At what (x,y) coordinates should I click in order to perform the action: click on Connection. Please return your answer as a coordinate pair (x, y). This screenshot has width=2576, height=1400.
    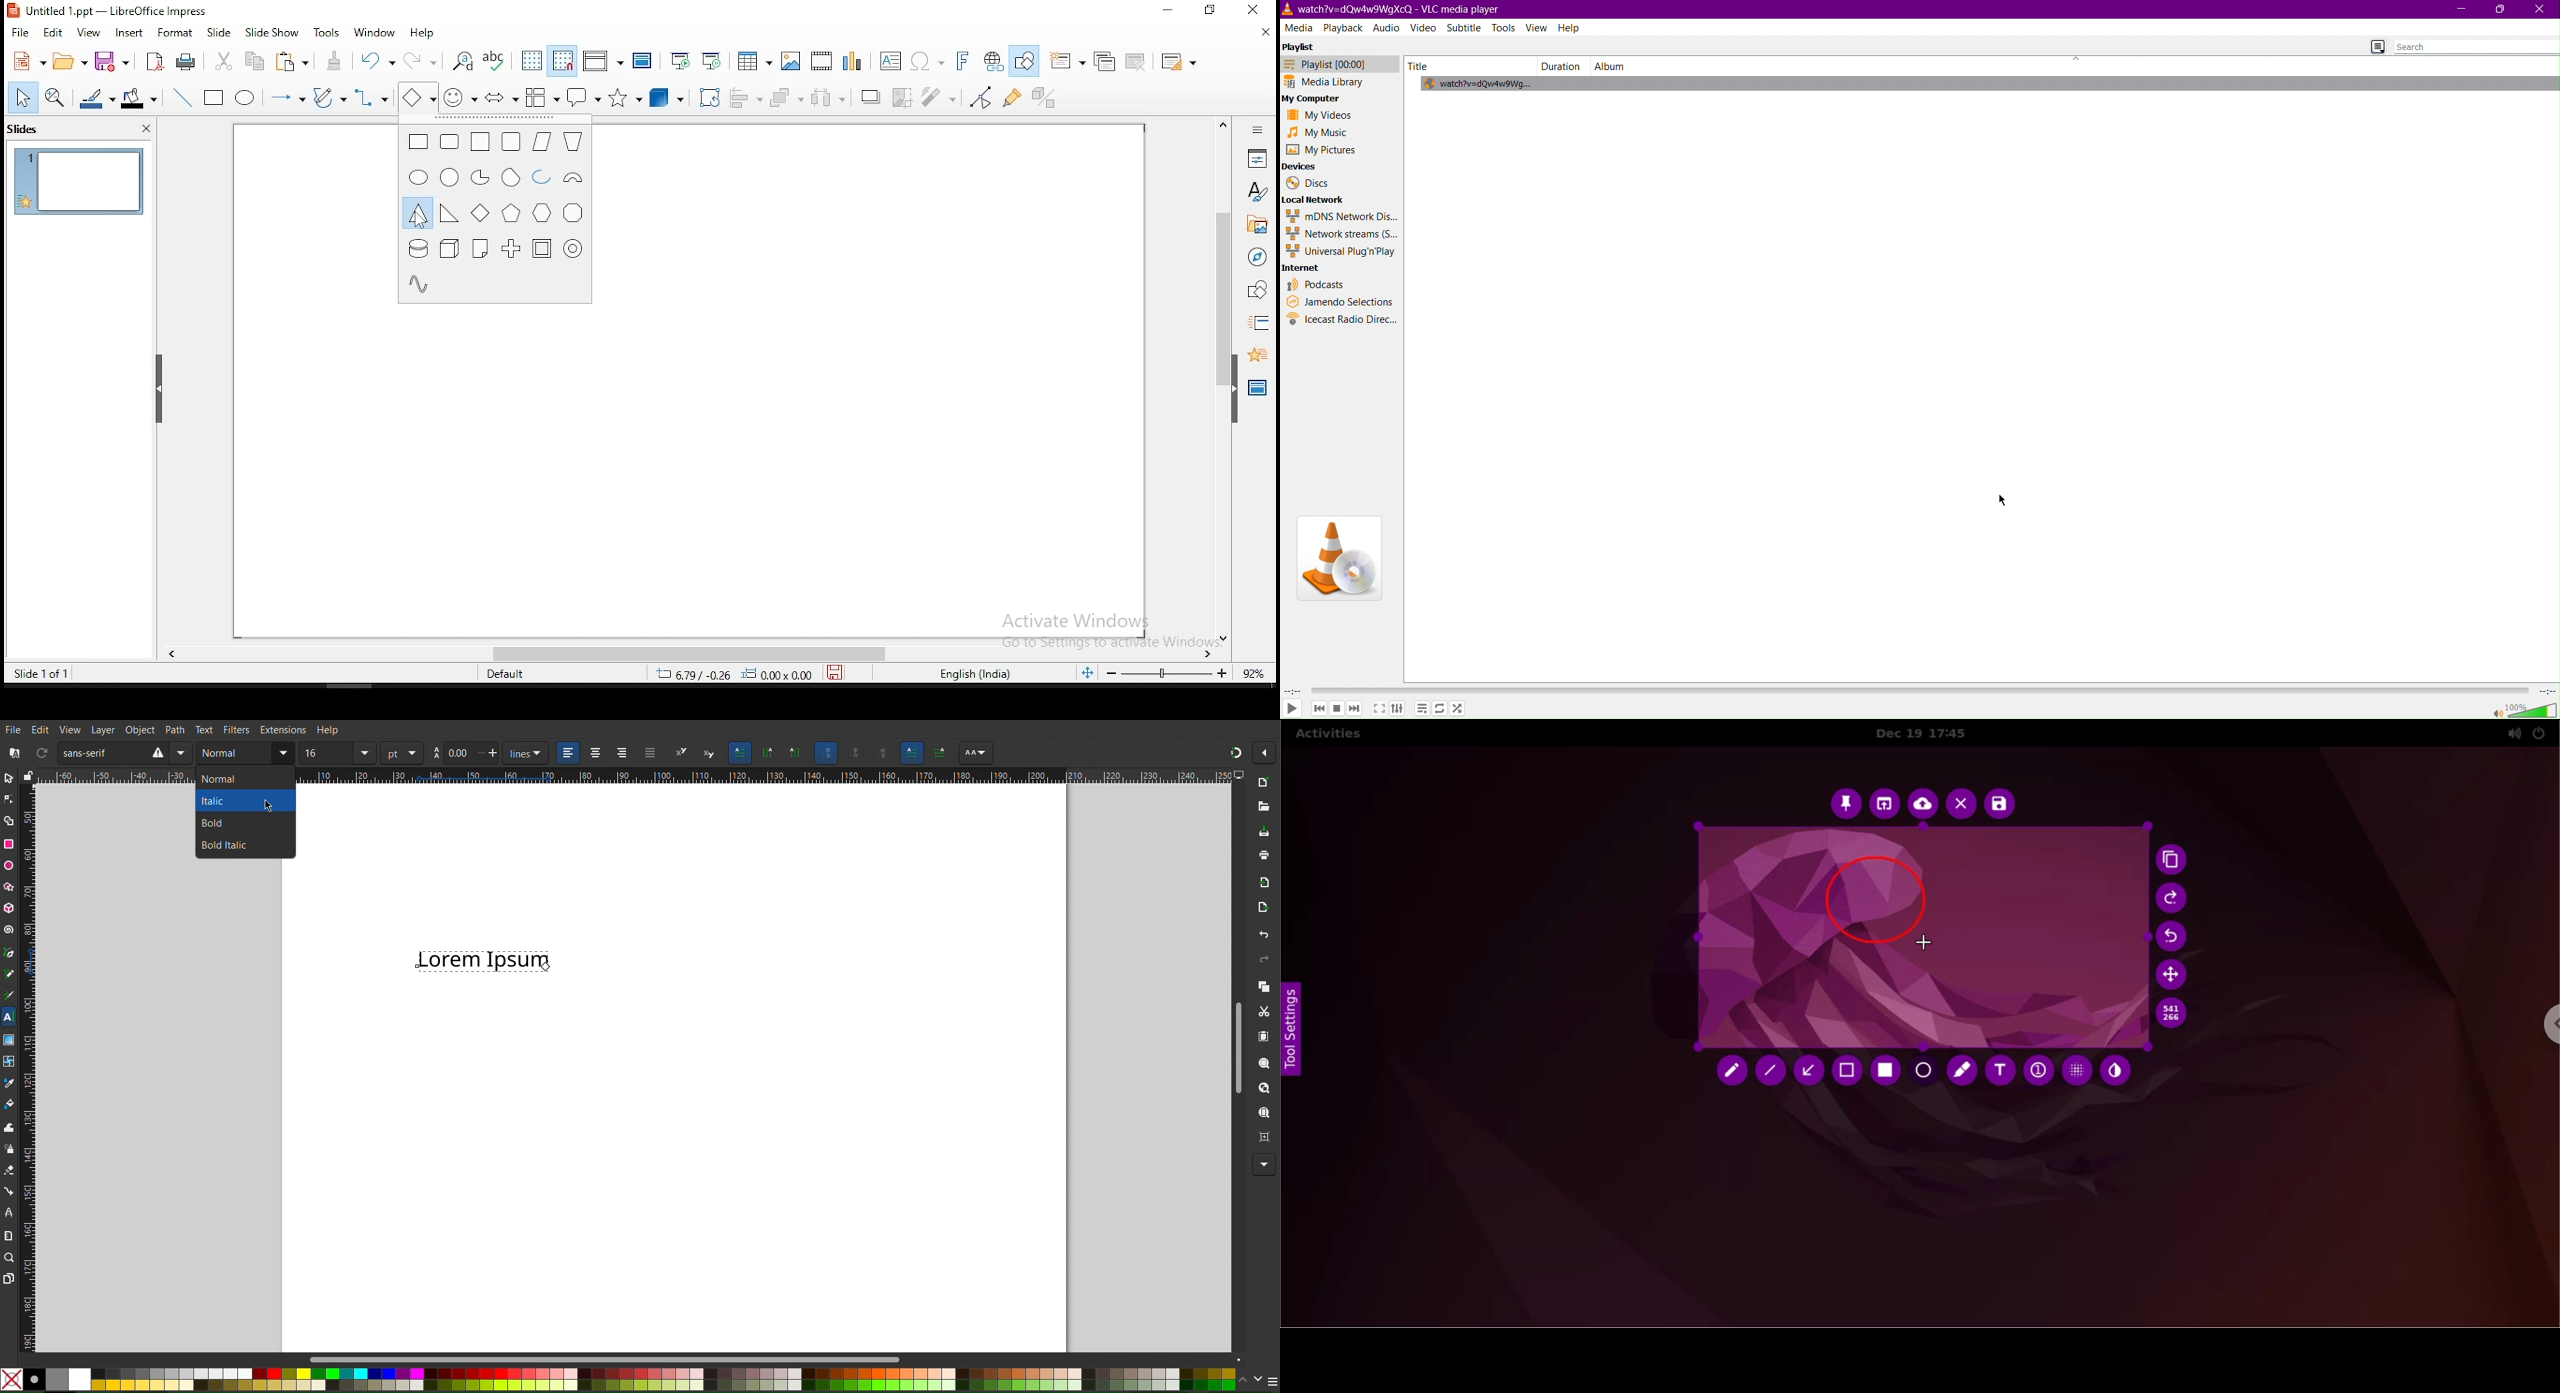
    Looking at the image, I should click on (9, 1191).